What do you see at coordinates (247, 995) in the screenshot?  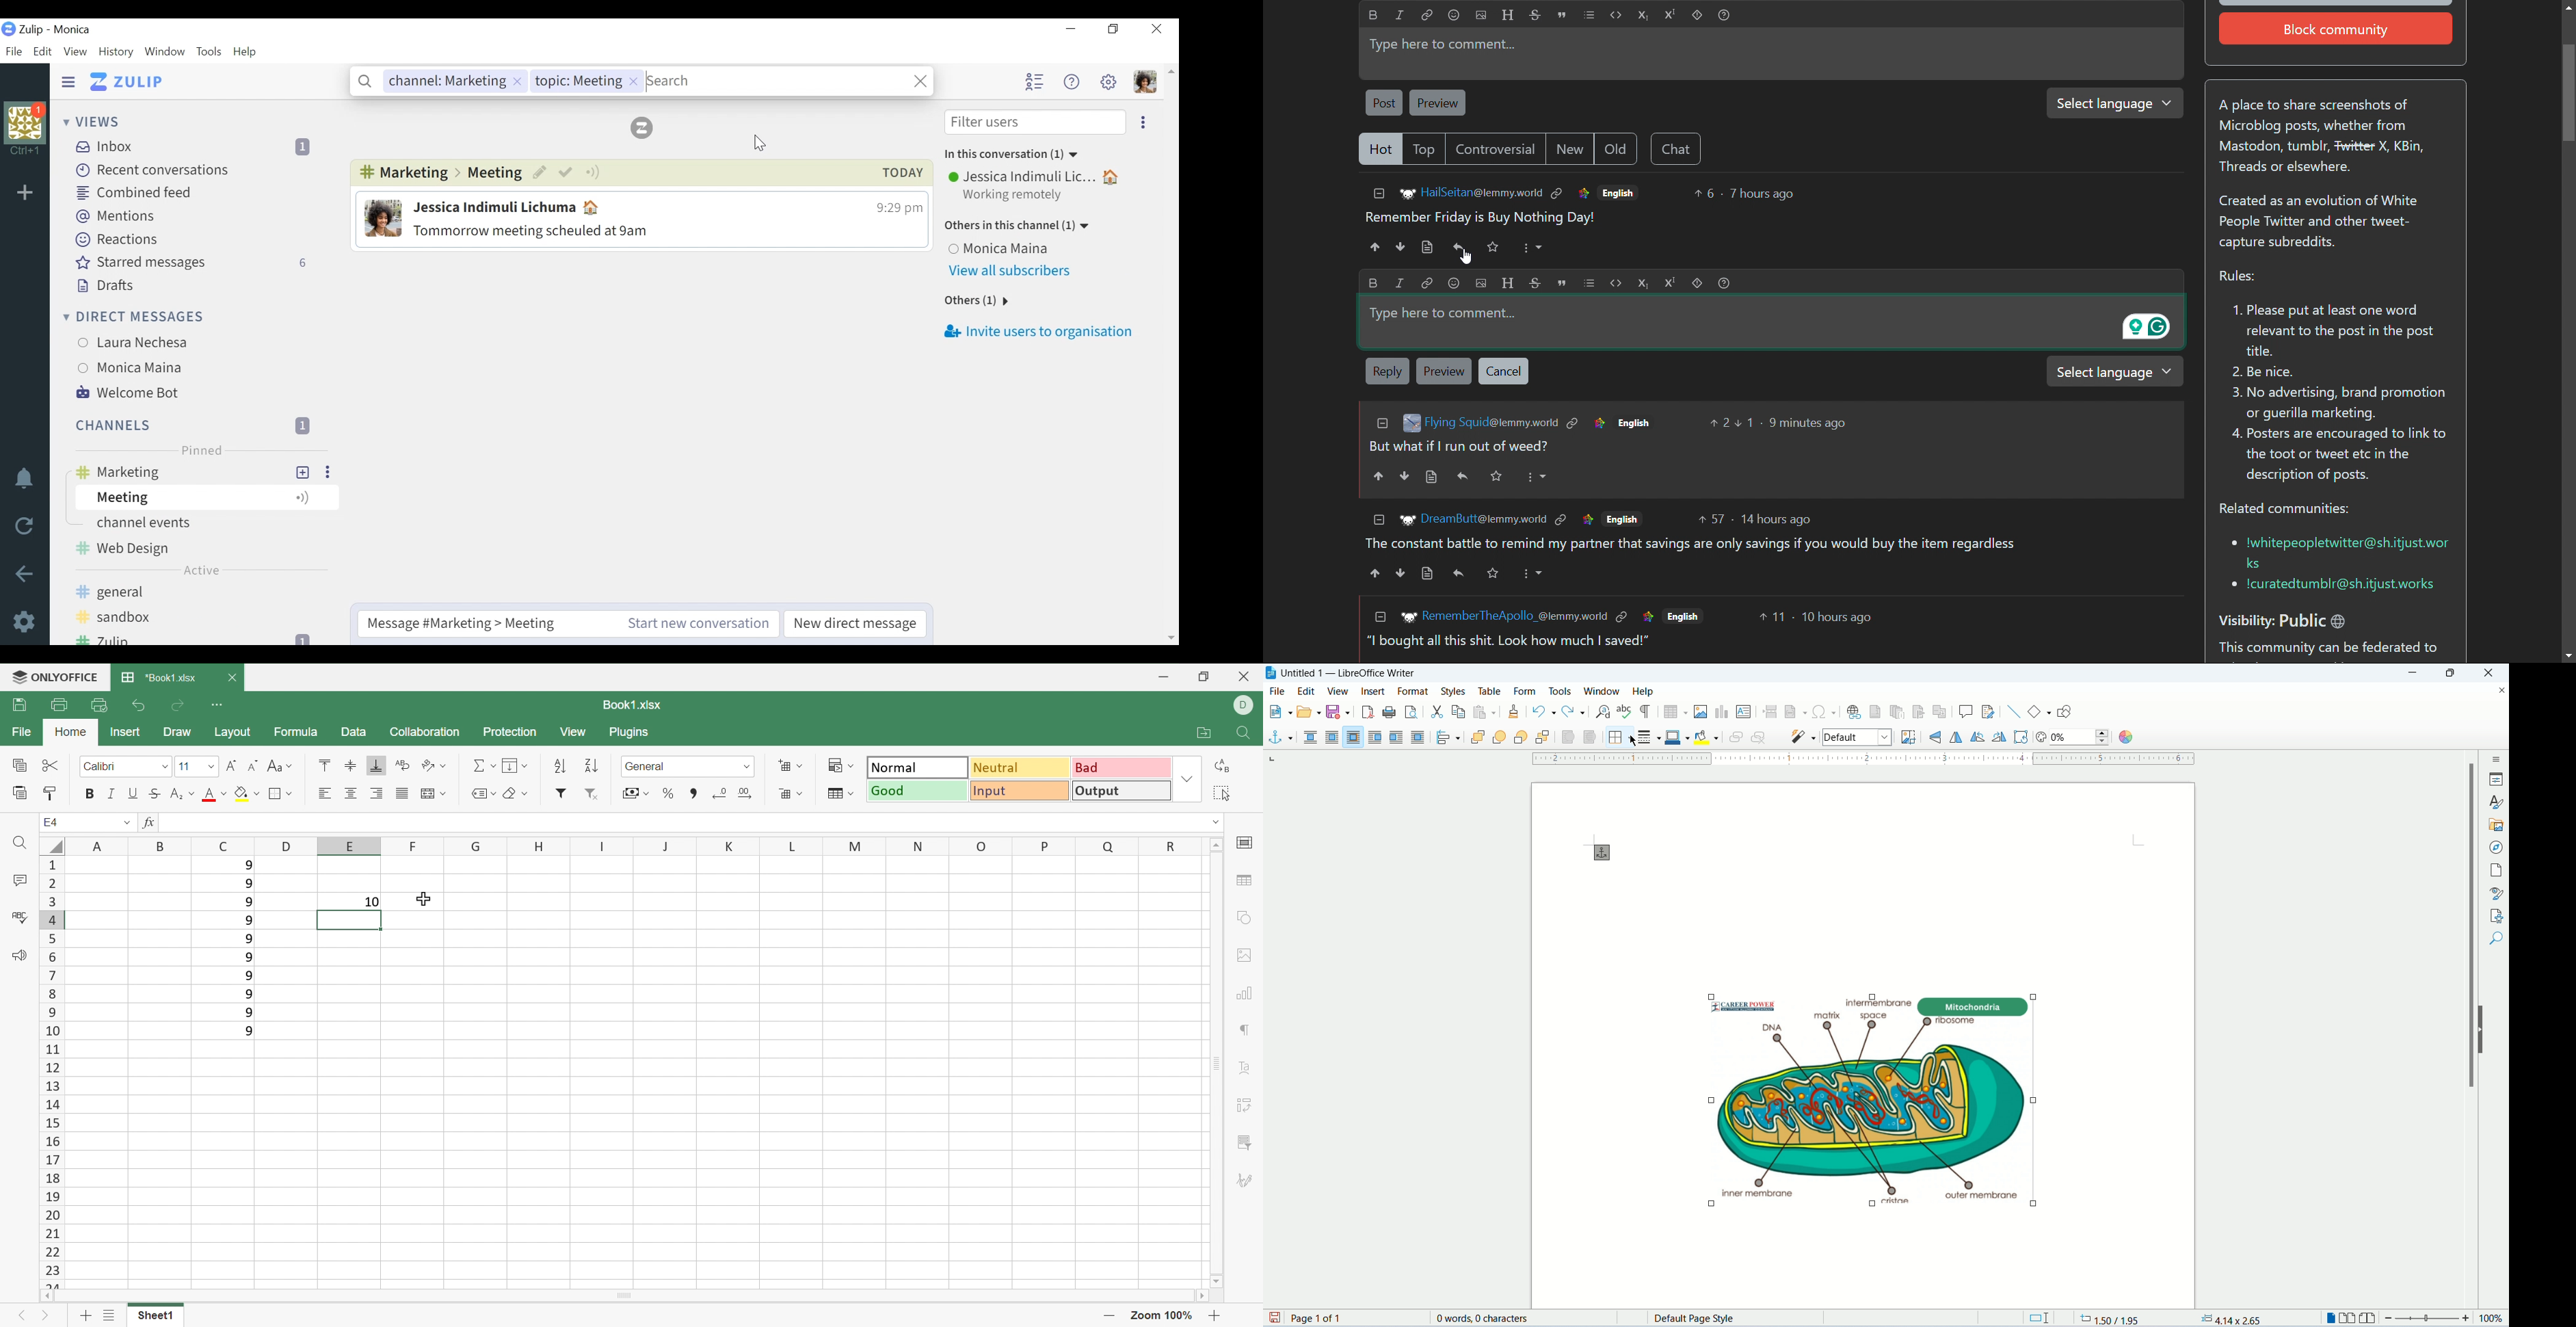 I see `9` at bounding box center [247, 995].